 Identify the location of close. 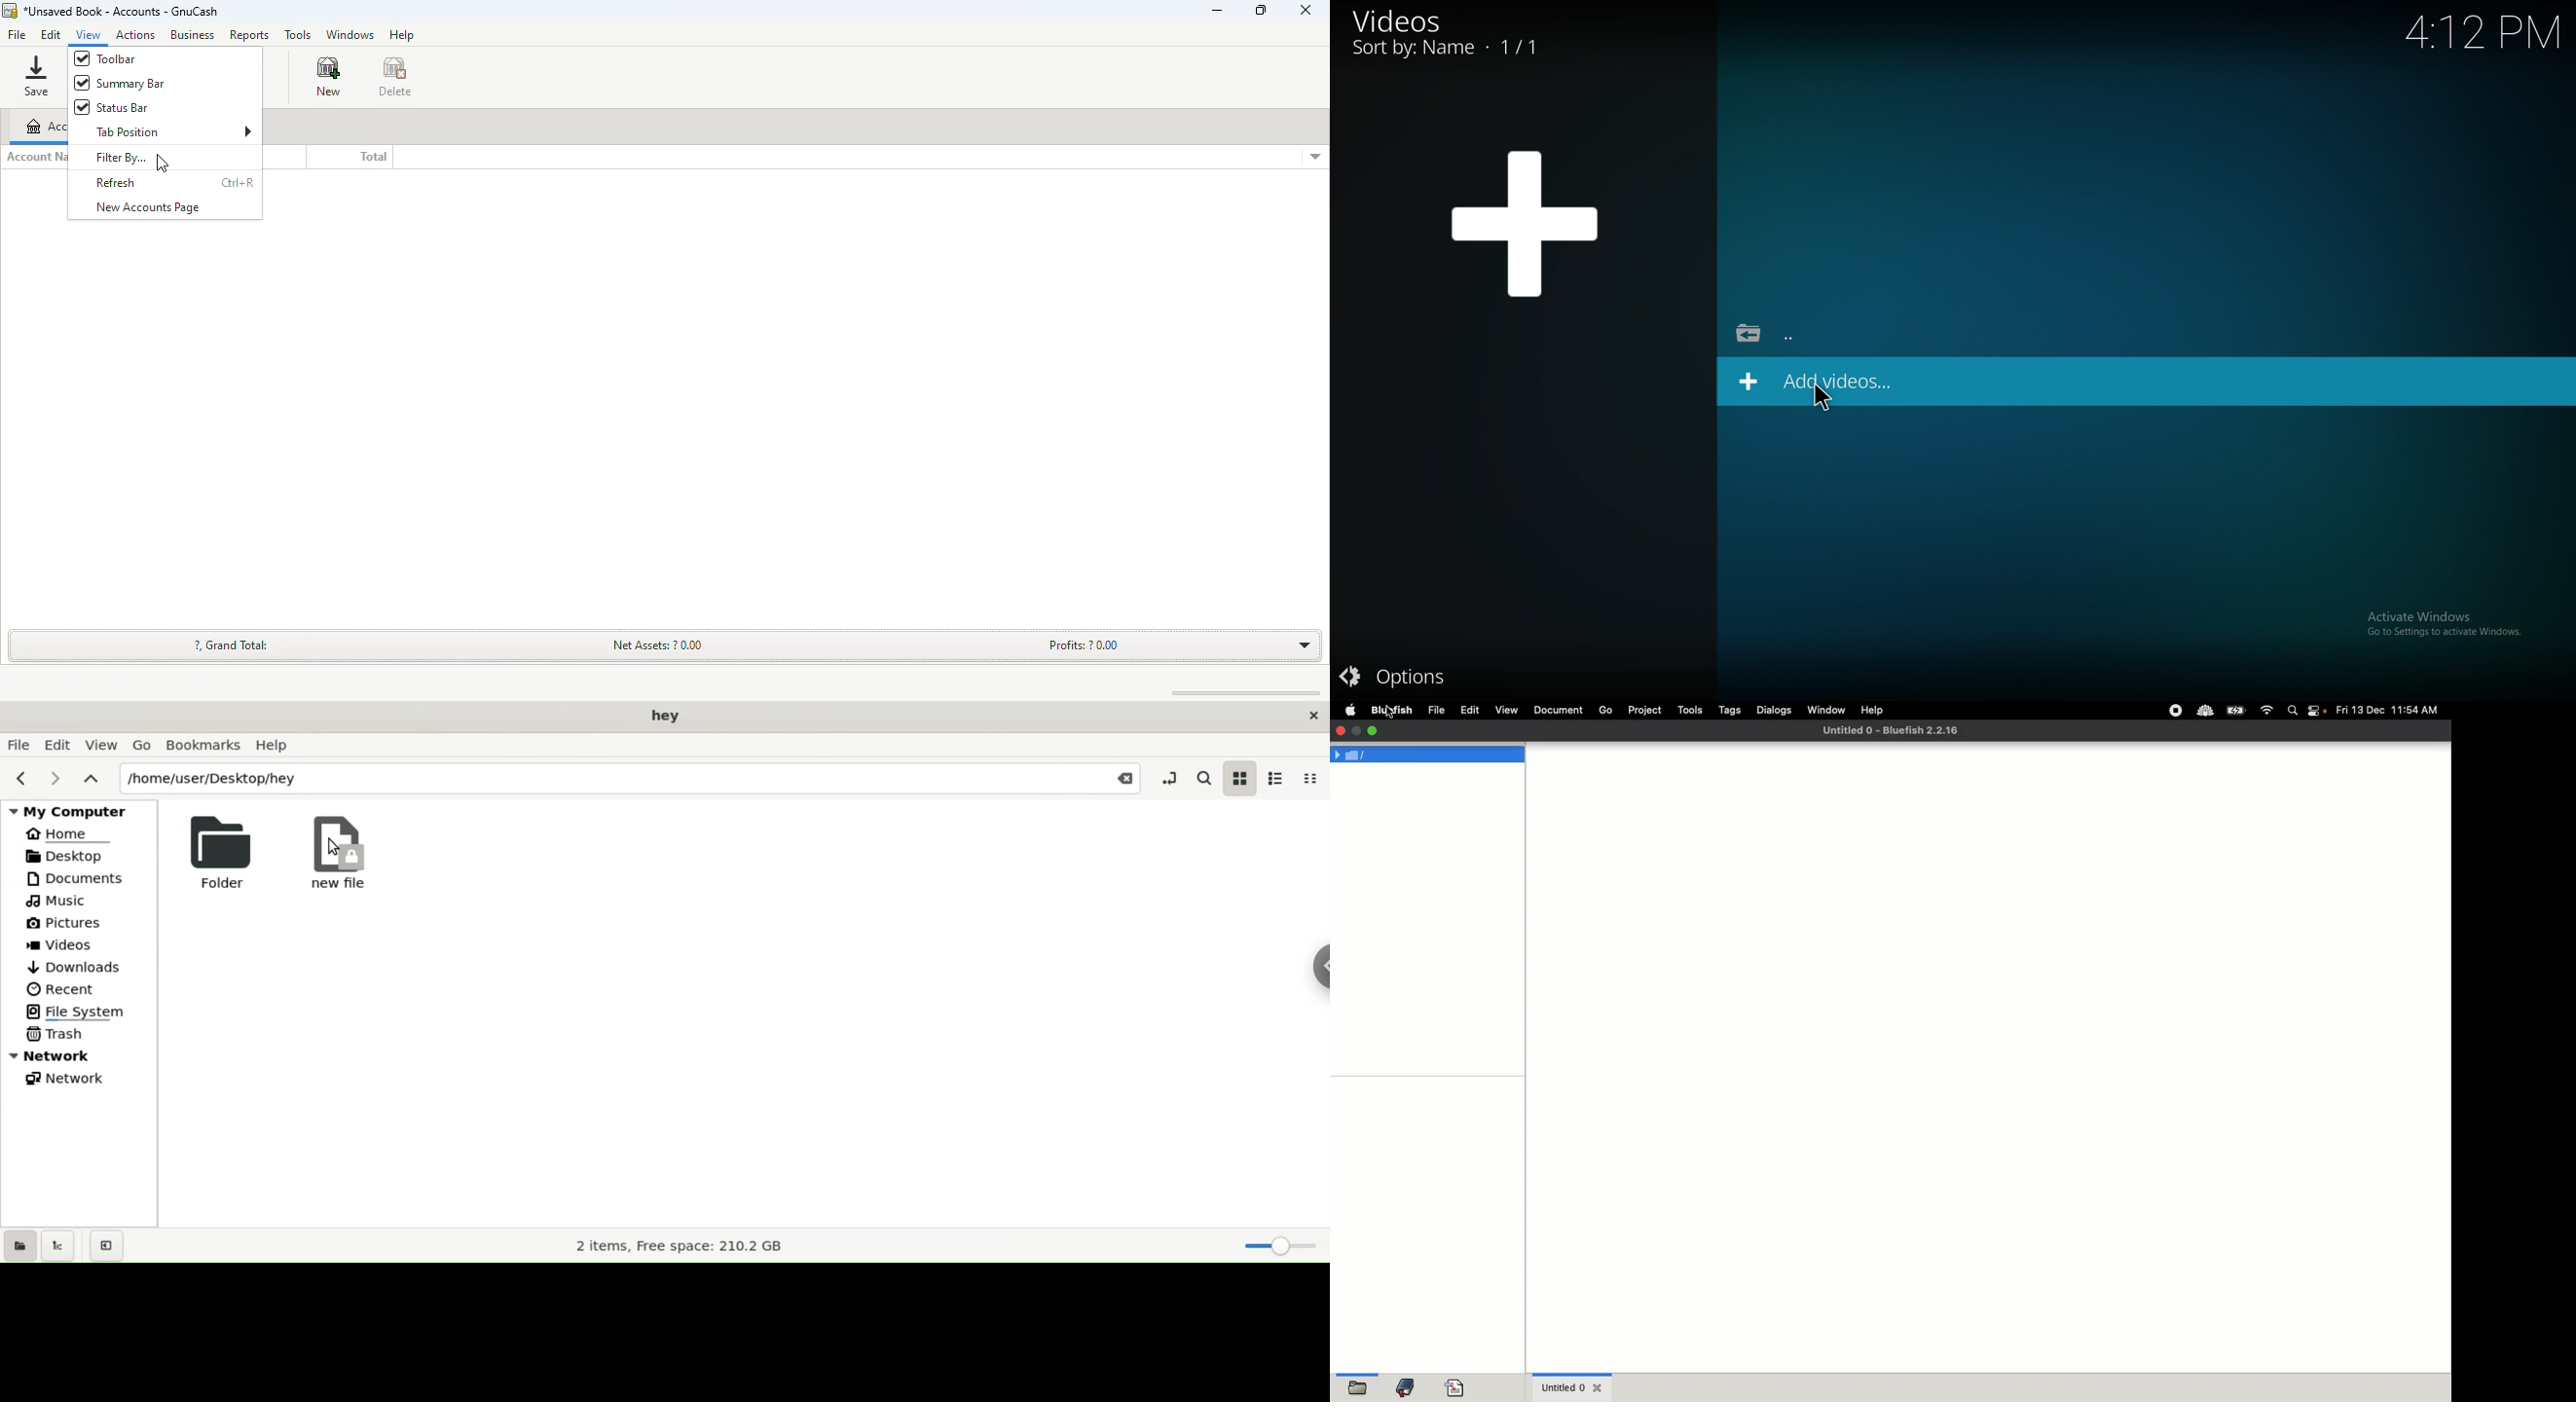
(1315, 720).